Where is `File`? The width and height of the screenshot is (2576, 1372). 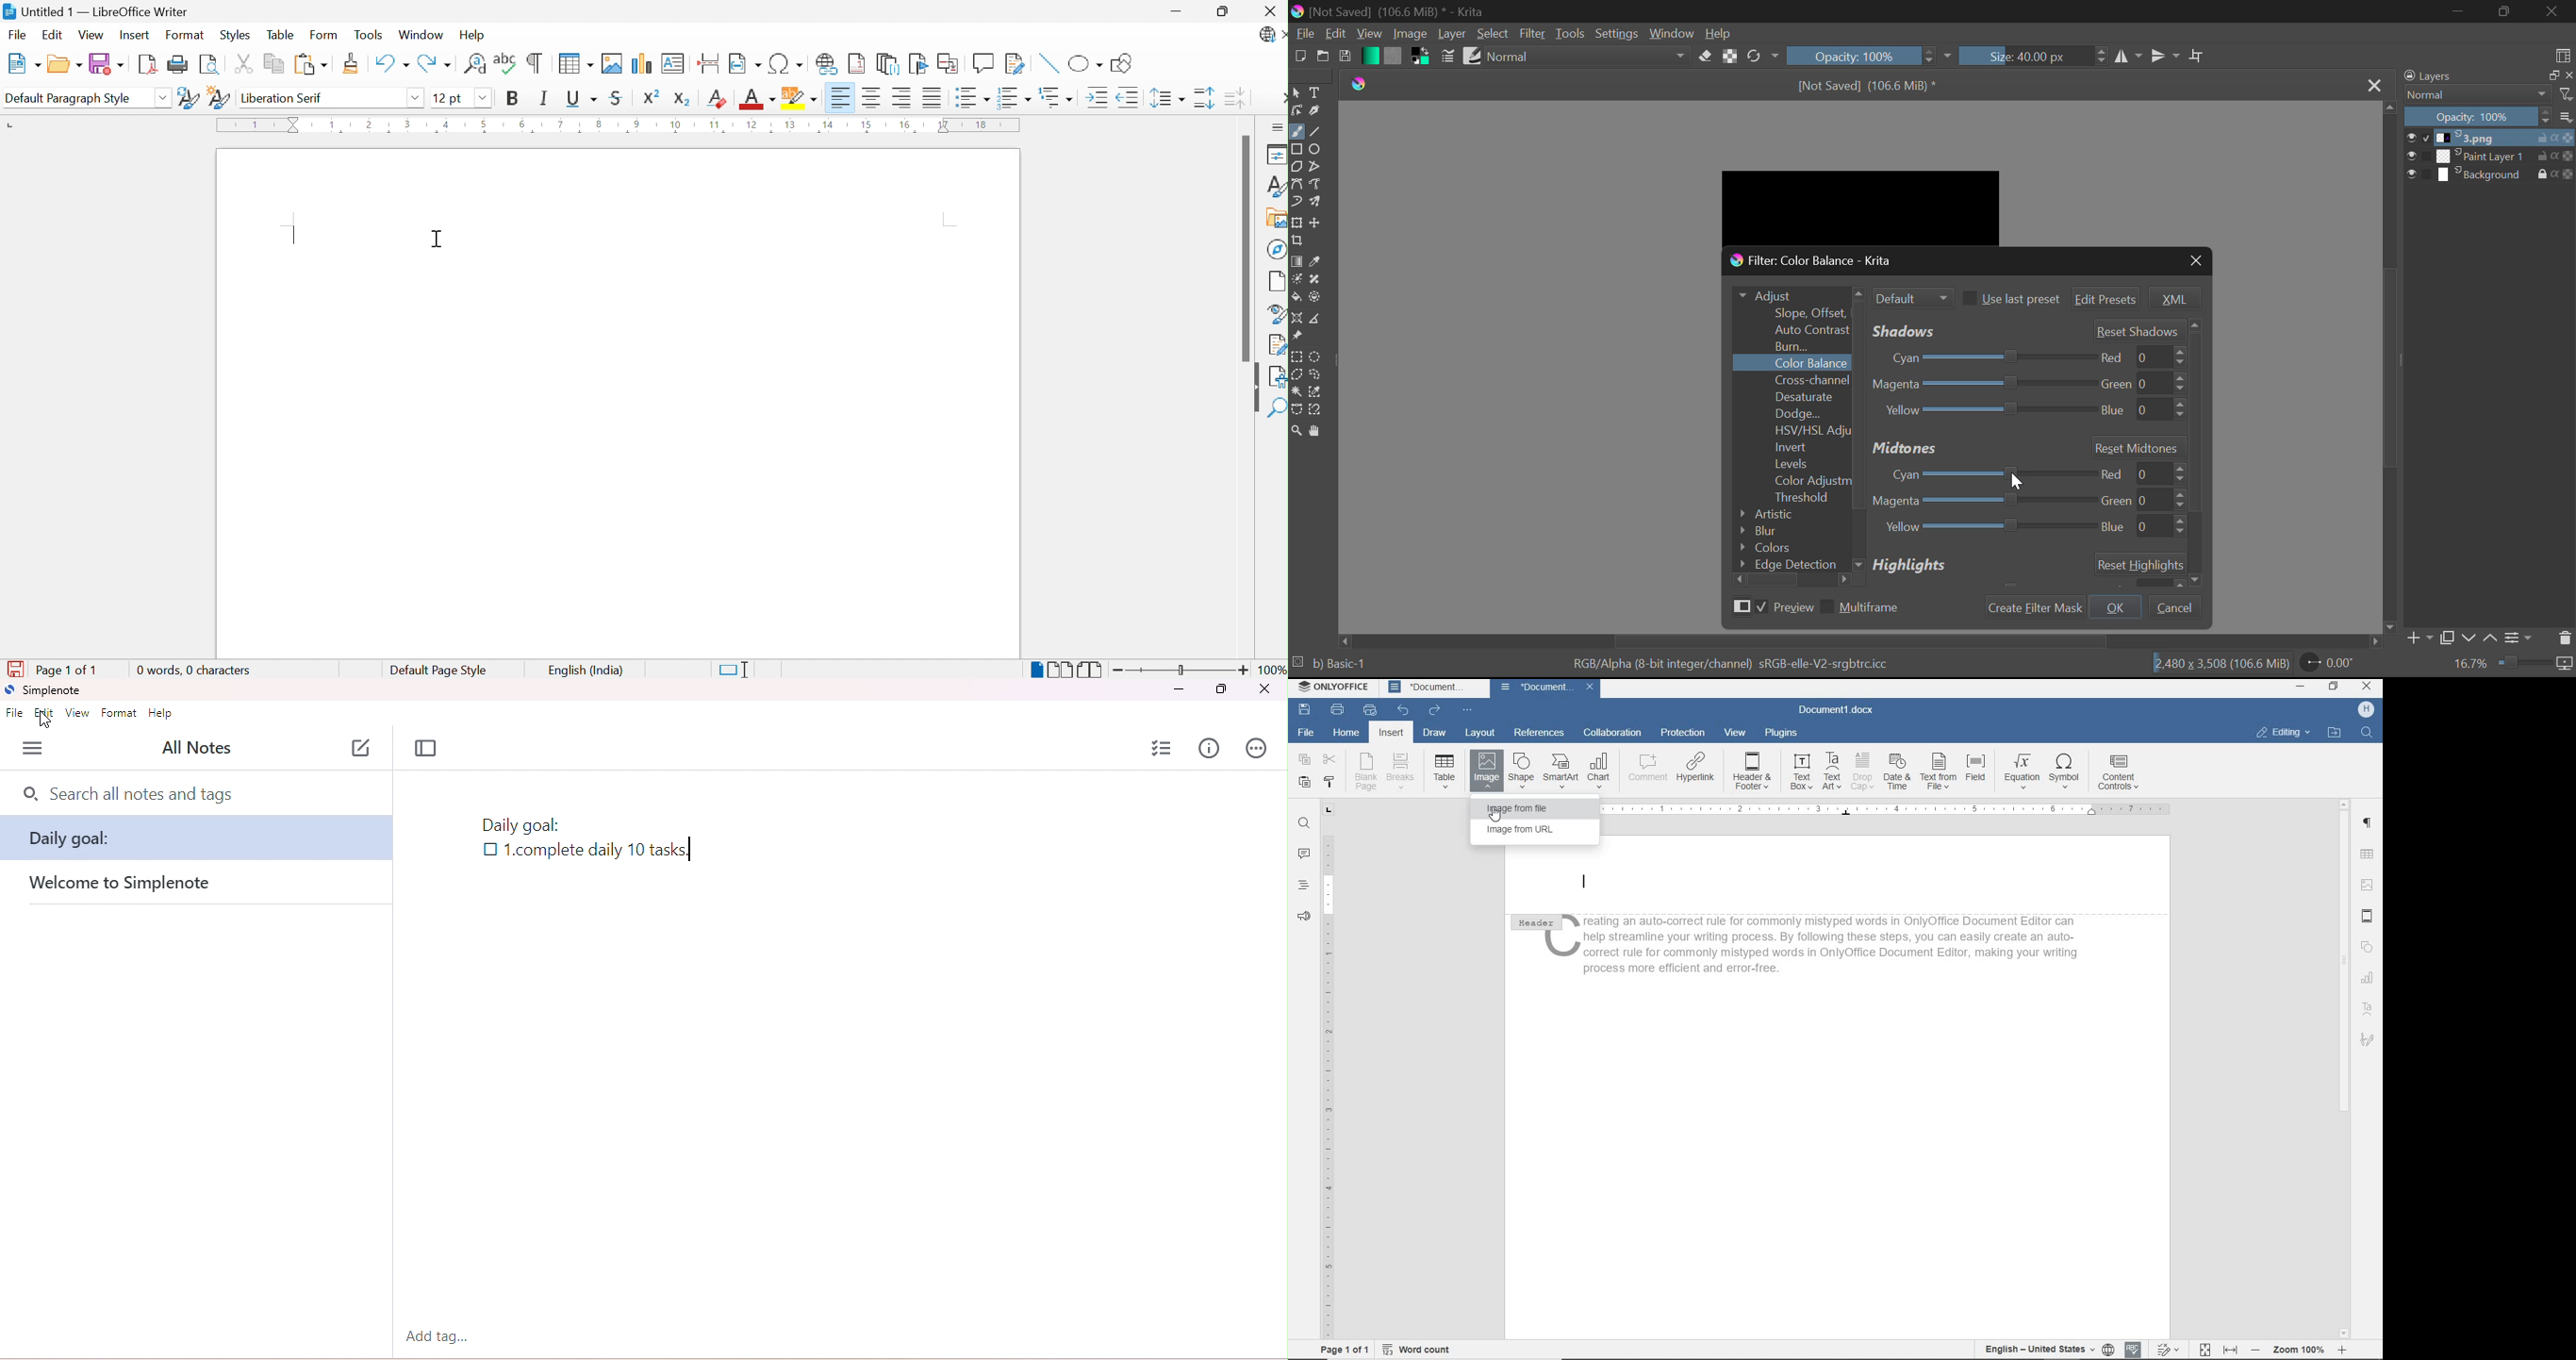
File is located at coordinates (18, 34).